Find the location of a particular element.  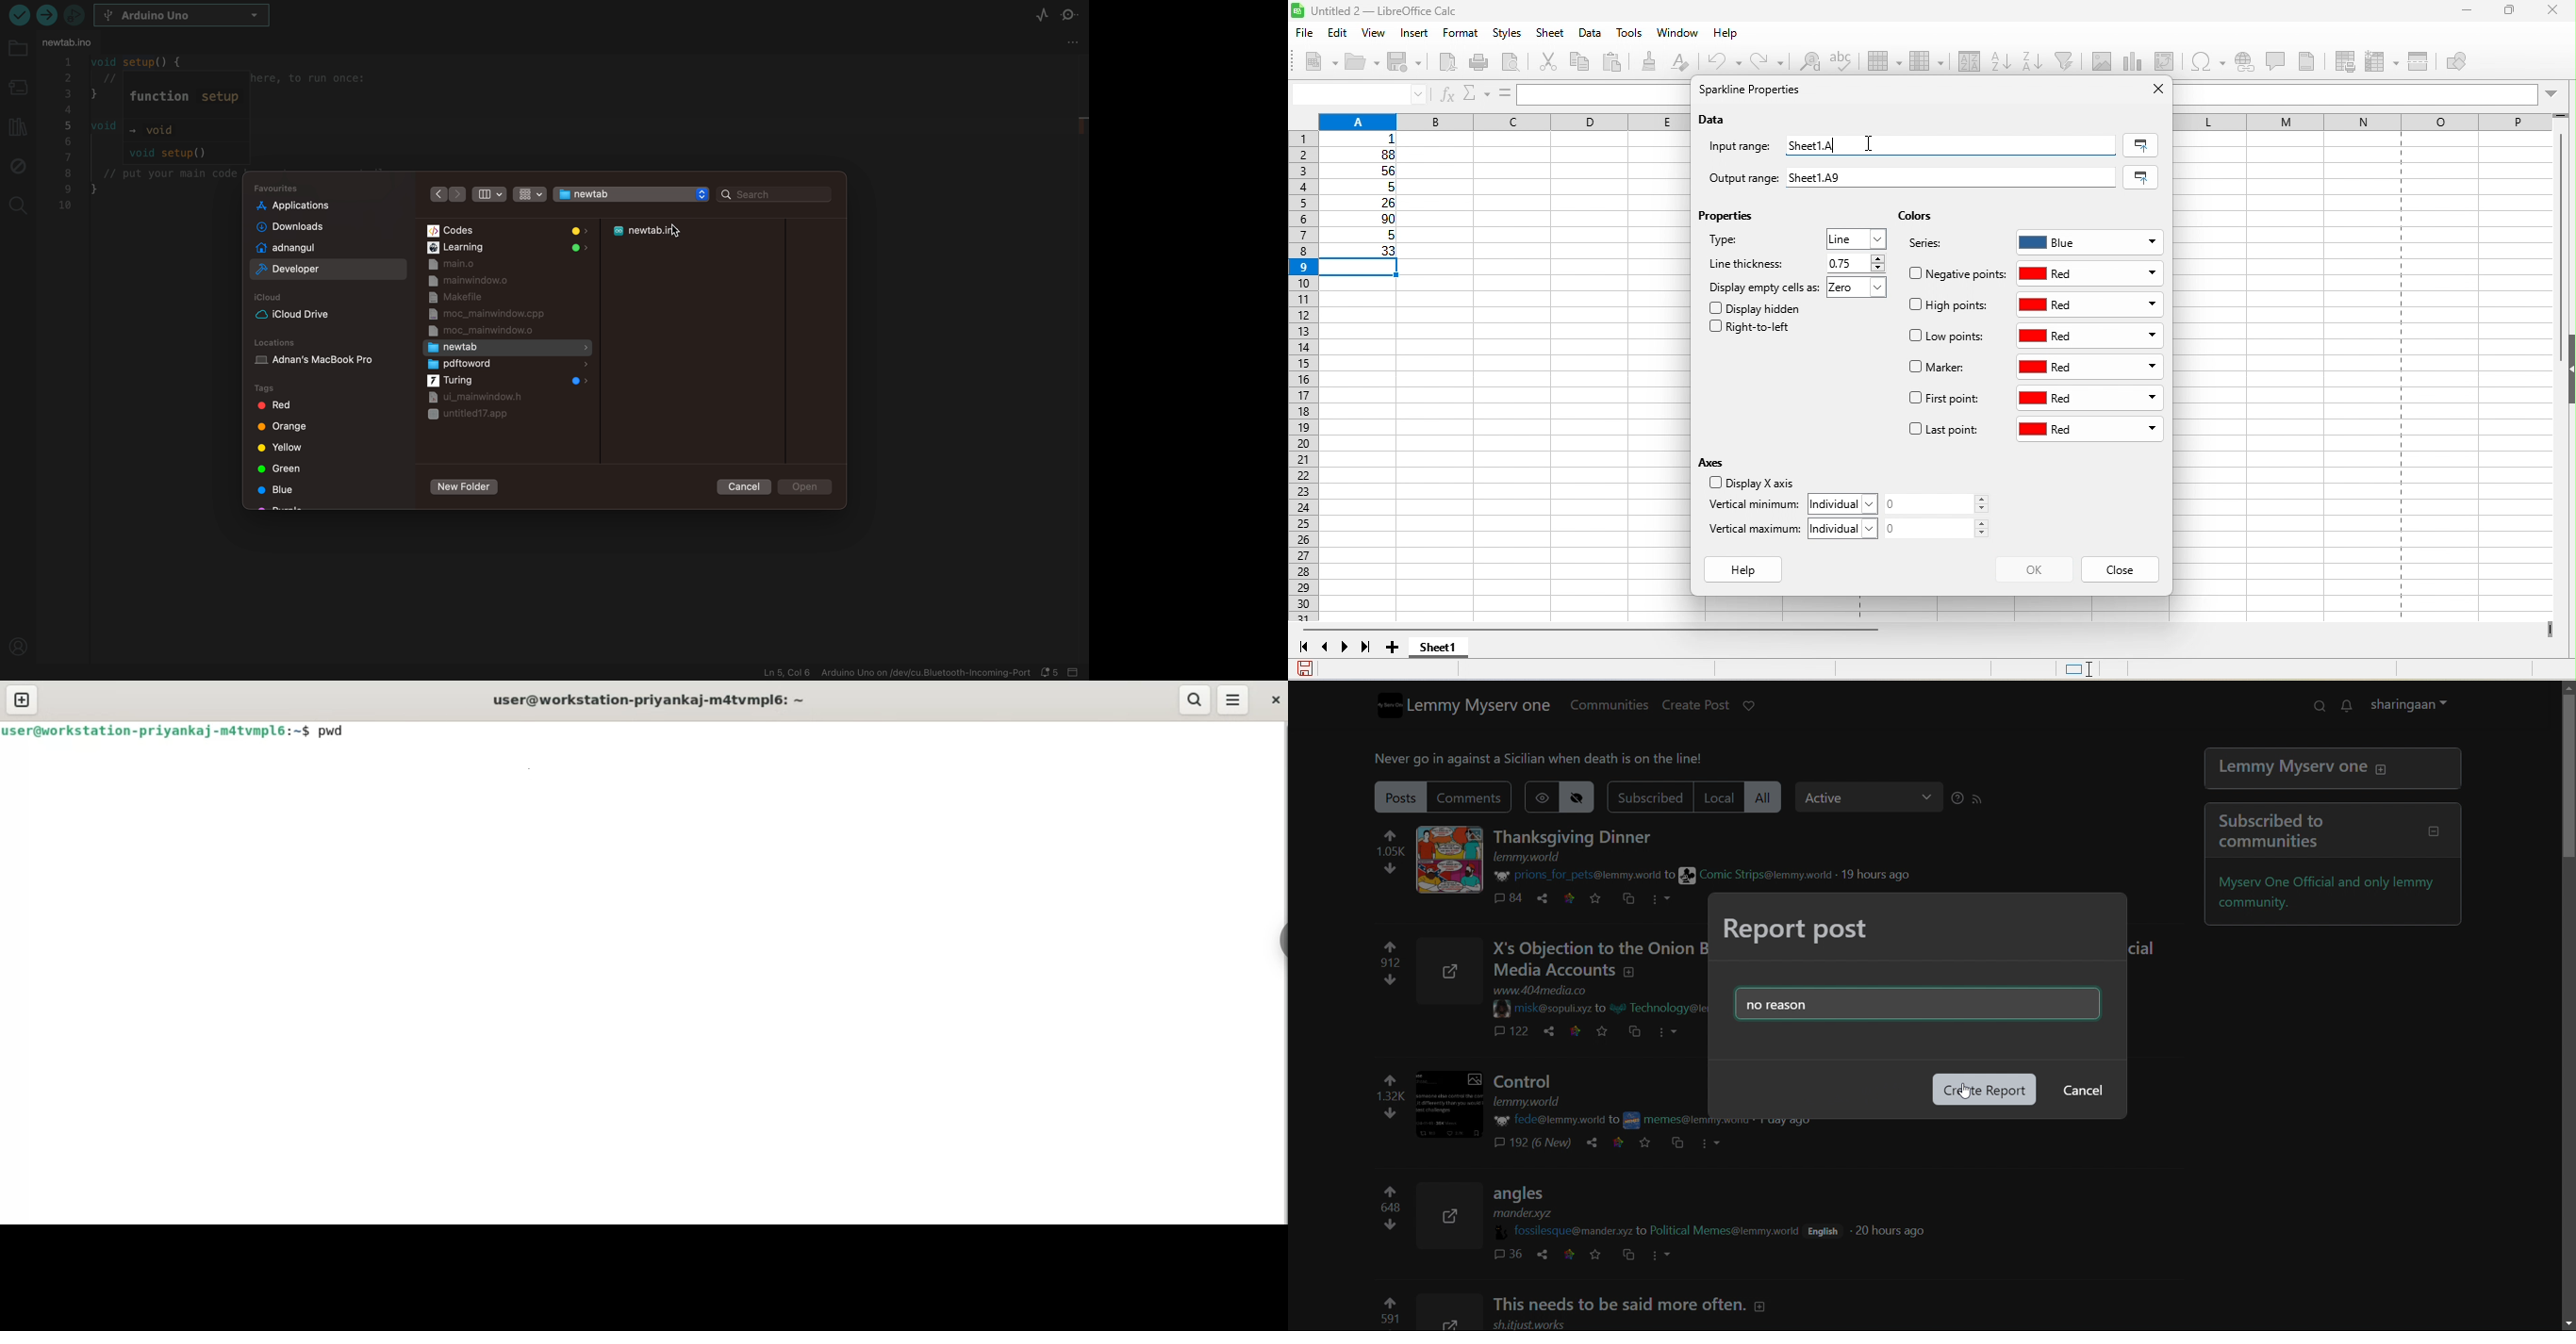

expand here with the image is located at coordinates (1456, 860).